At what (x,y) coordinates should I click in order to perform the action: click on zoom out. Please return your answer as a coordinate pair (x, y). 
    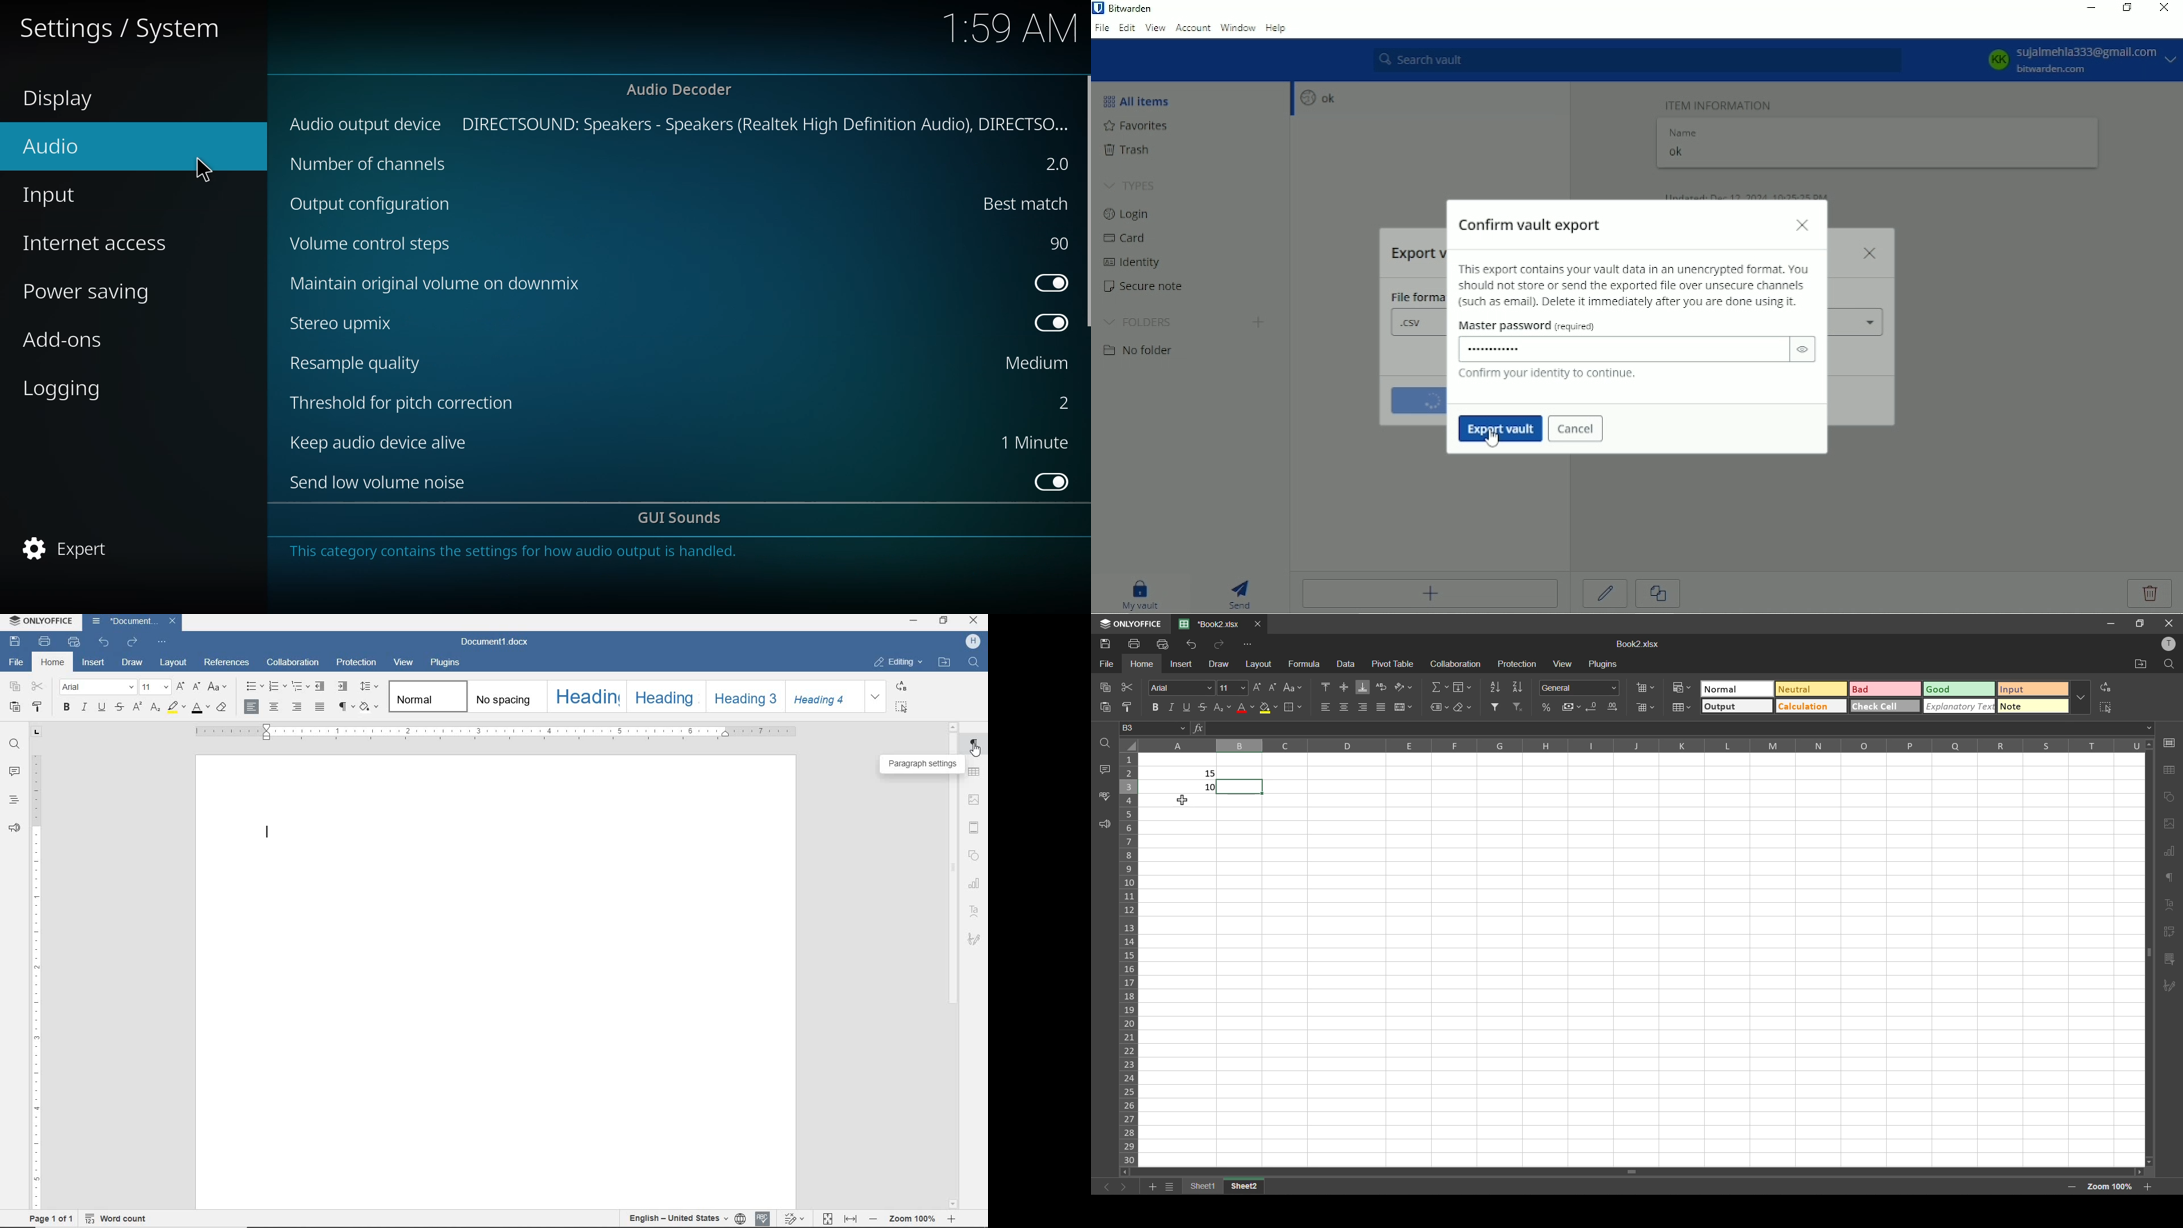
    Looking at the image, I should click on (2072, 1186).